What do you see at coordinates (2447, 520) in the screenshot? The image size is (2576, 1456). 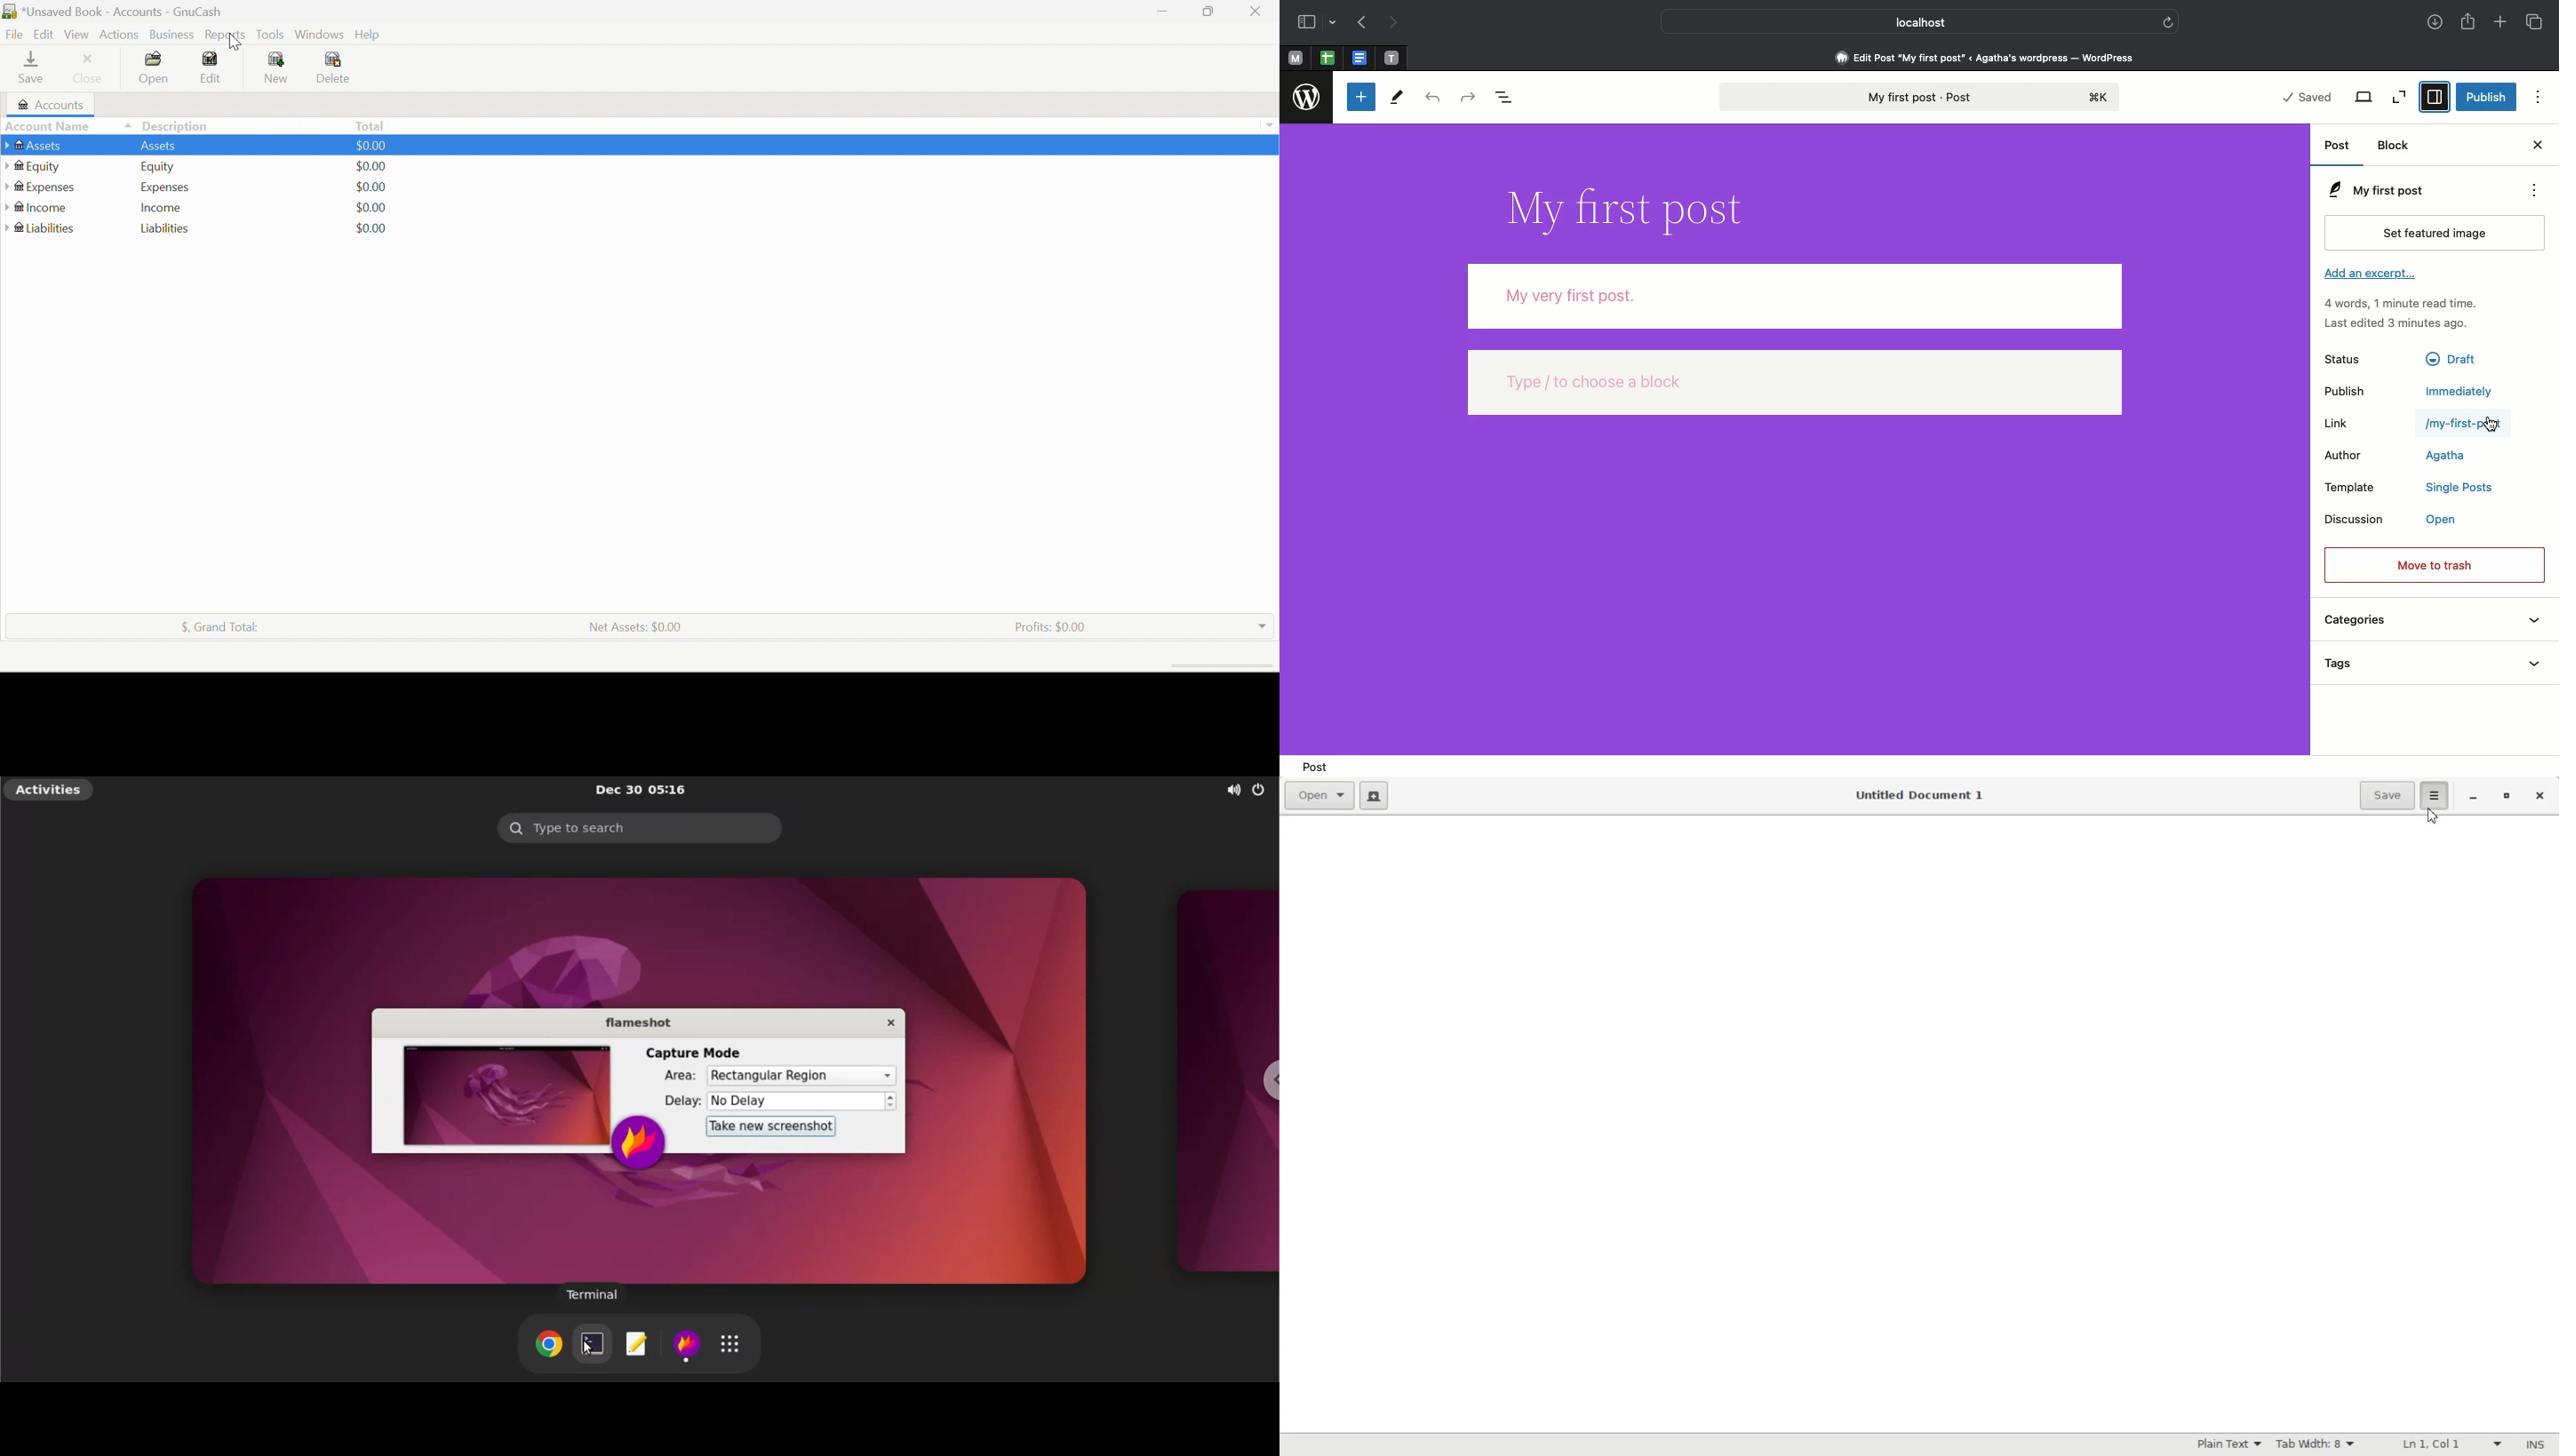 I see `open` at bounding box center [2447, 520].